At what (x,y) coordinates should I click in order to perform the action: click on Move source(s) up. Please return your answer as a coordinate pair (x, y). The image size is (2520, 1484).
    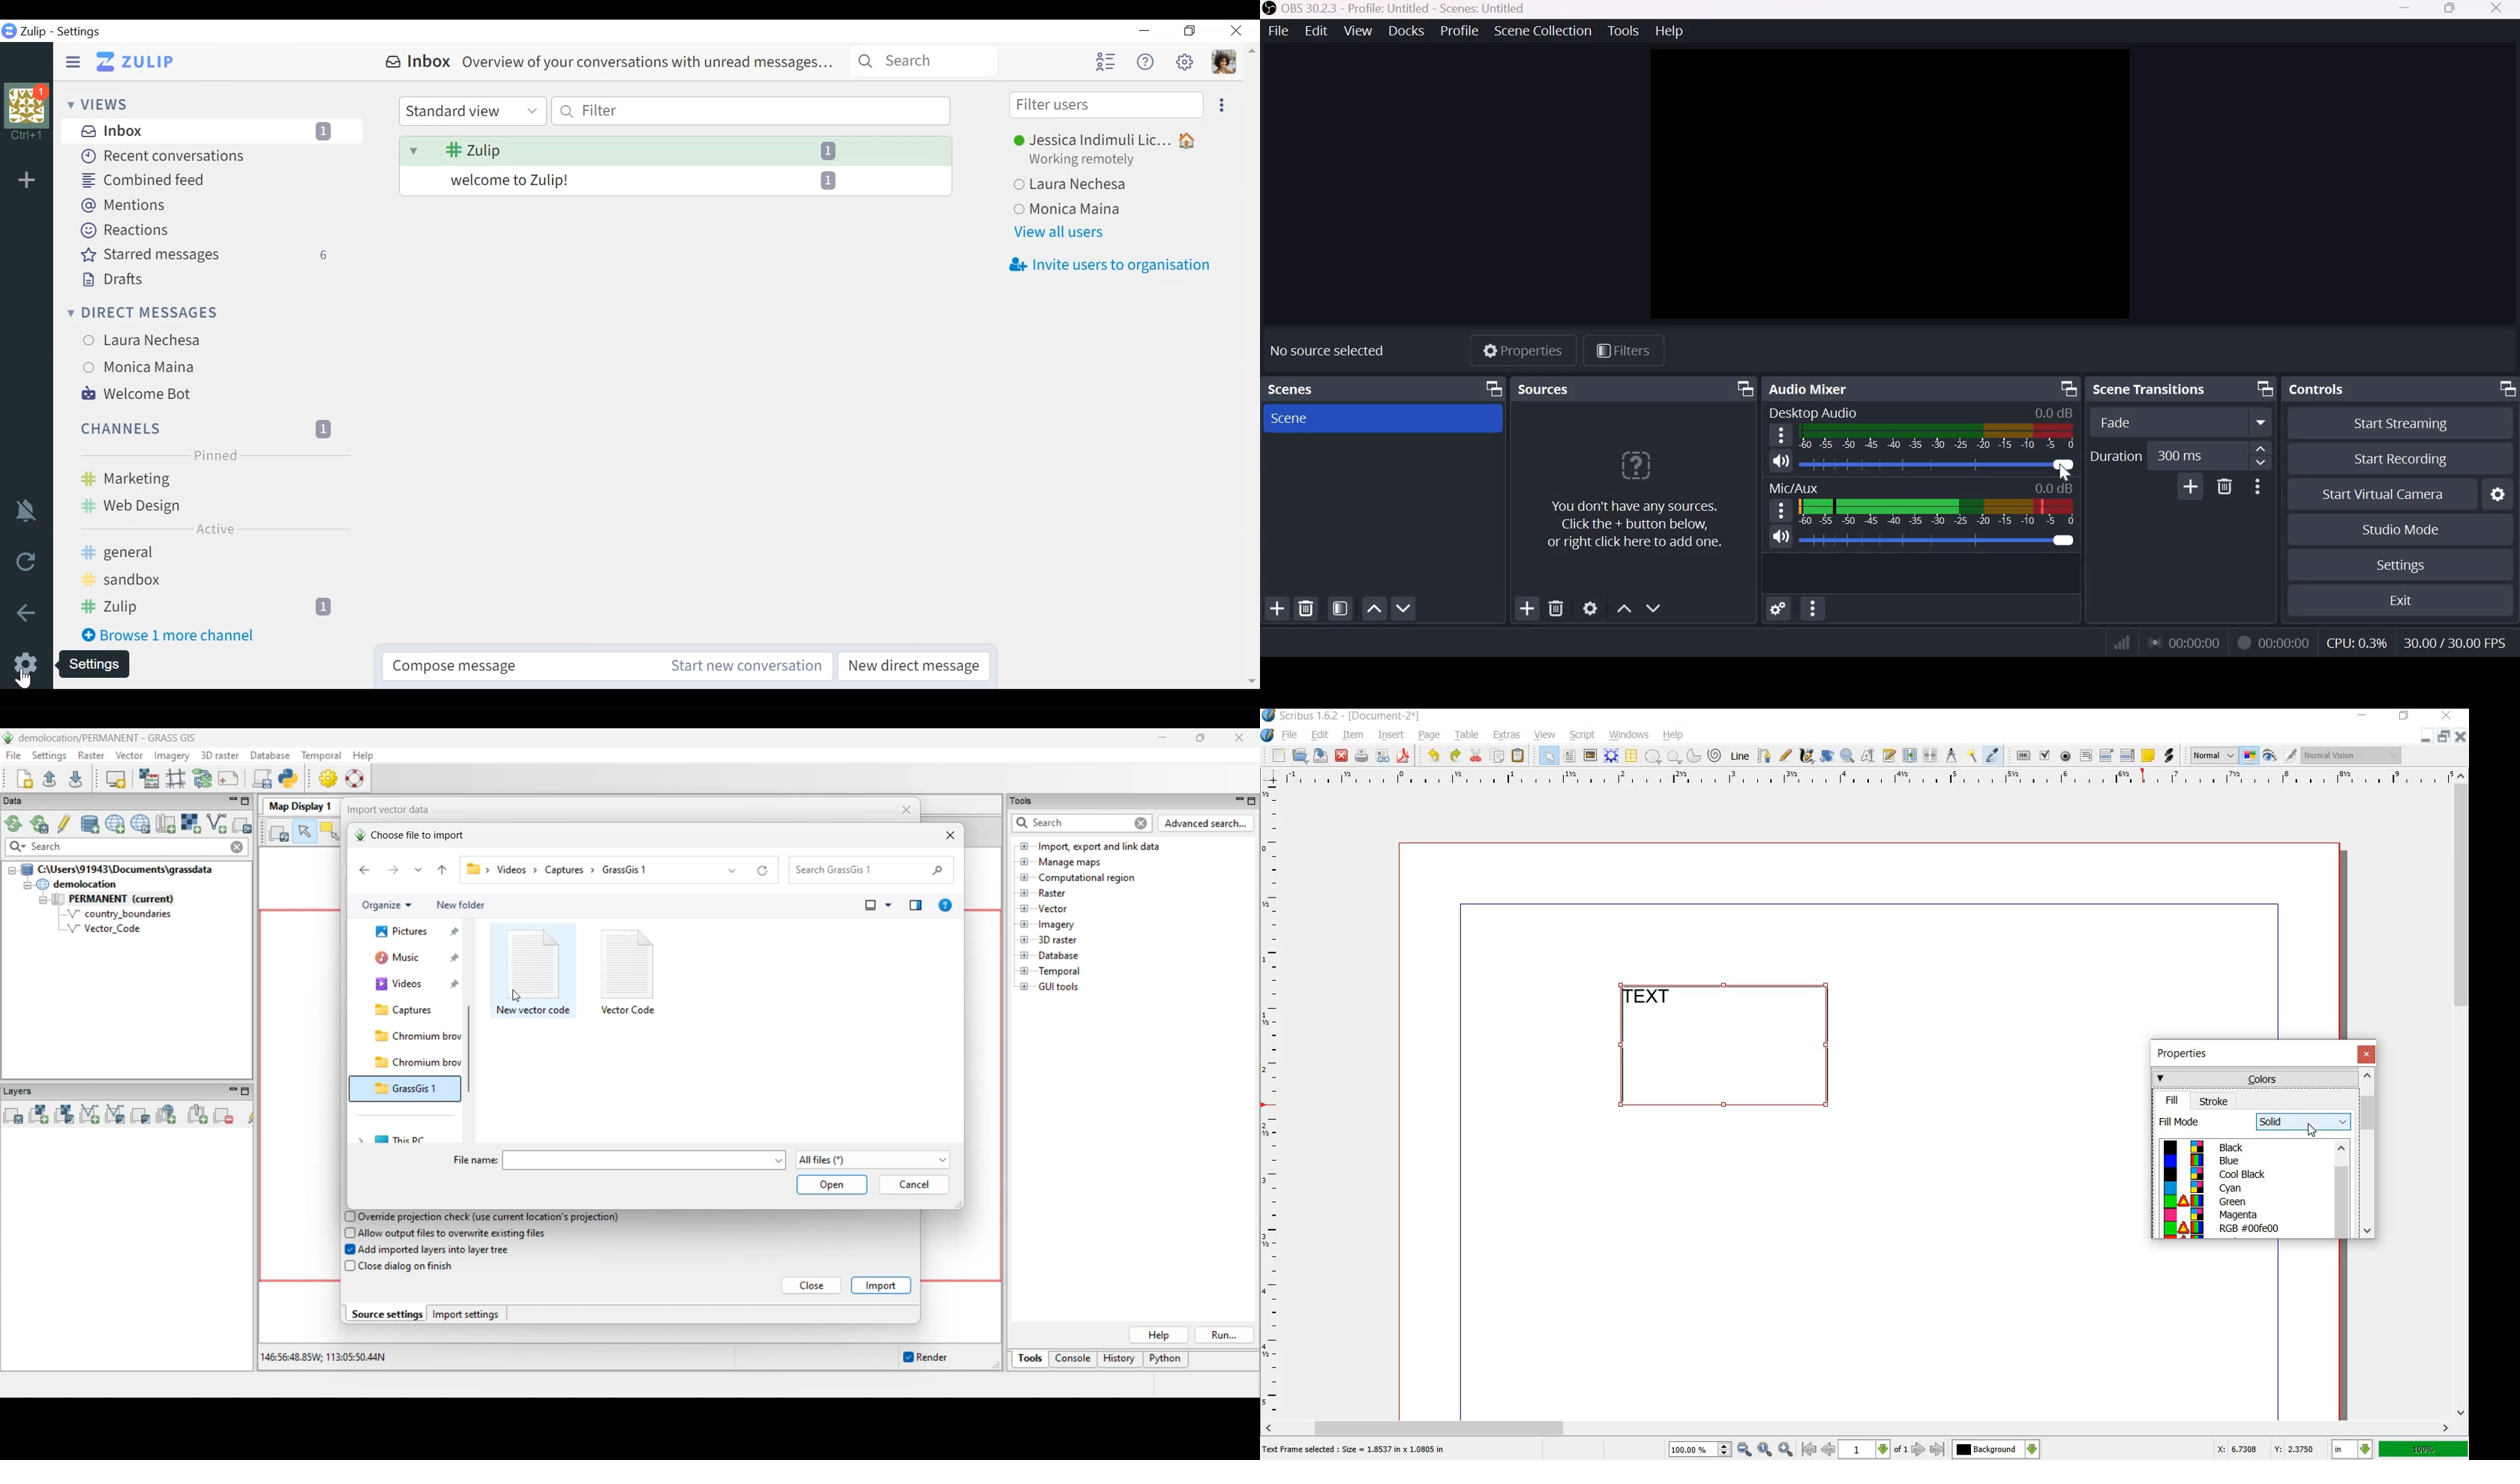
    Looking at the image, I should click on (1624, 609).